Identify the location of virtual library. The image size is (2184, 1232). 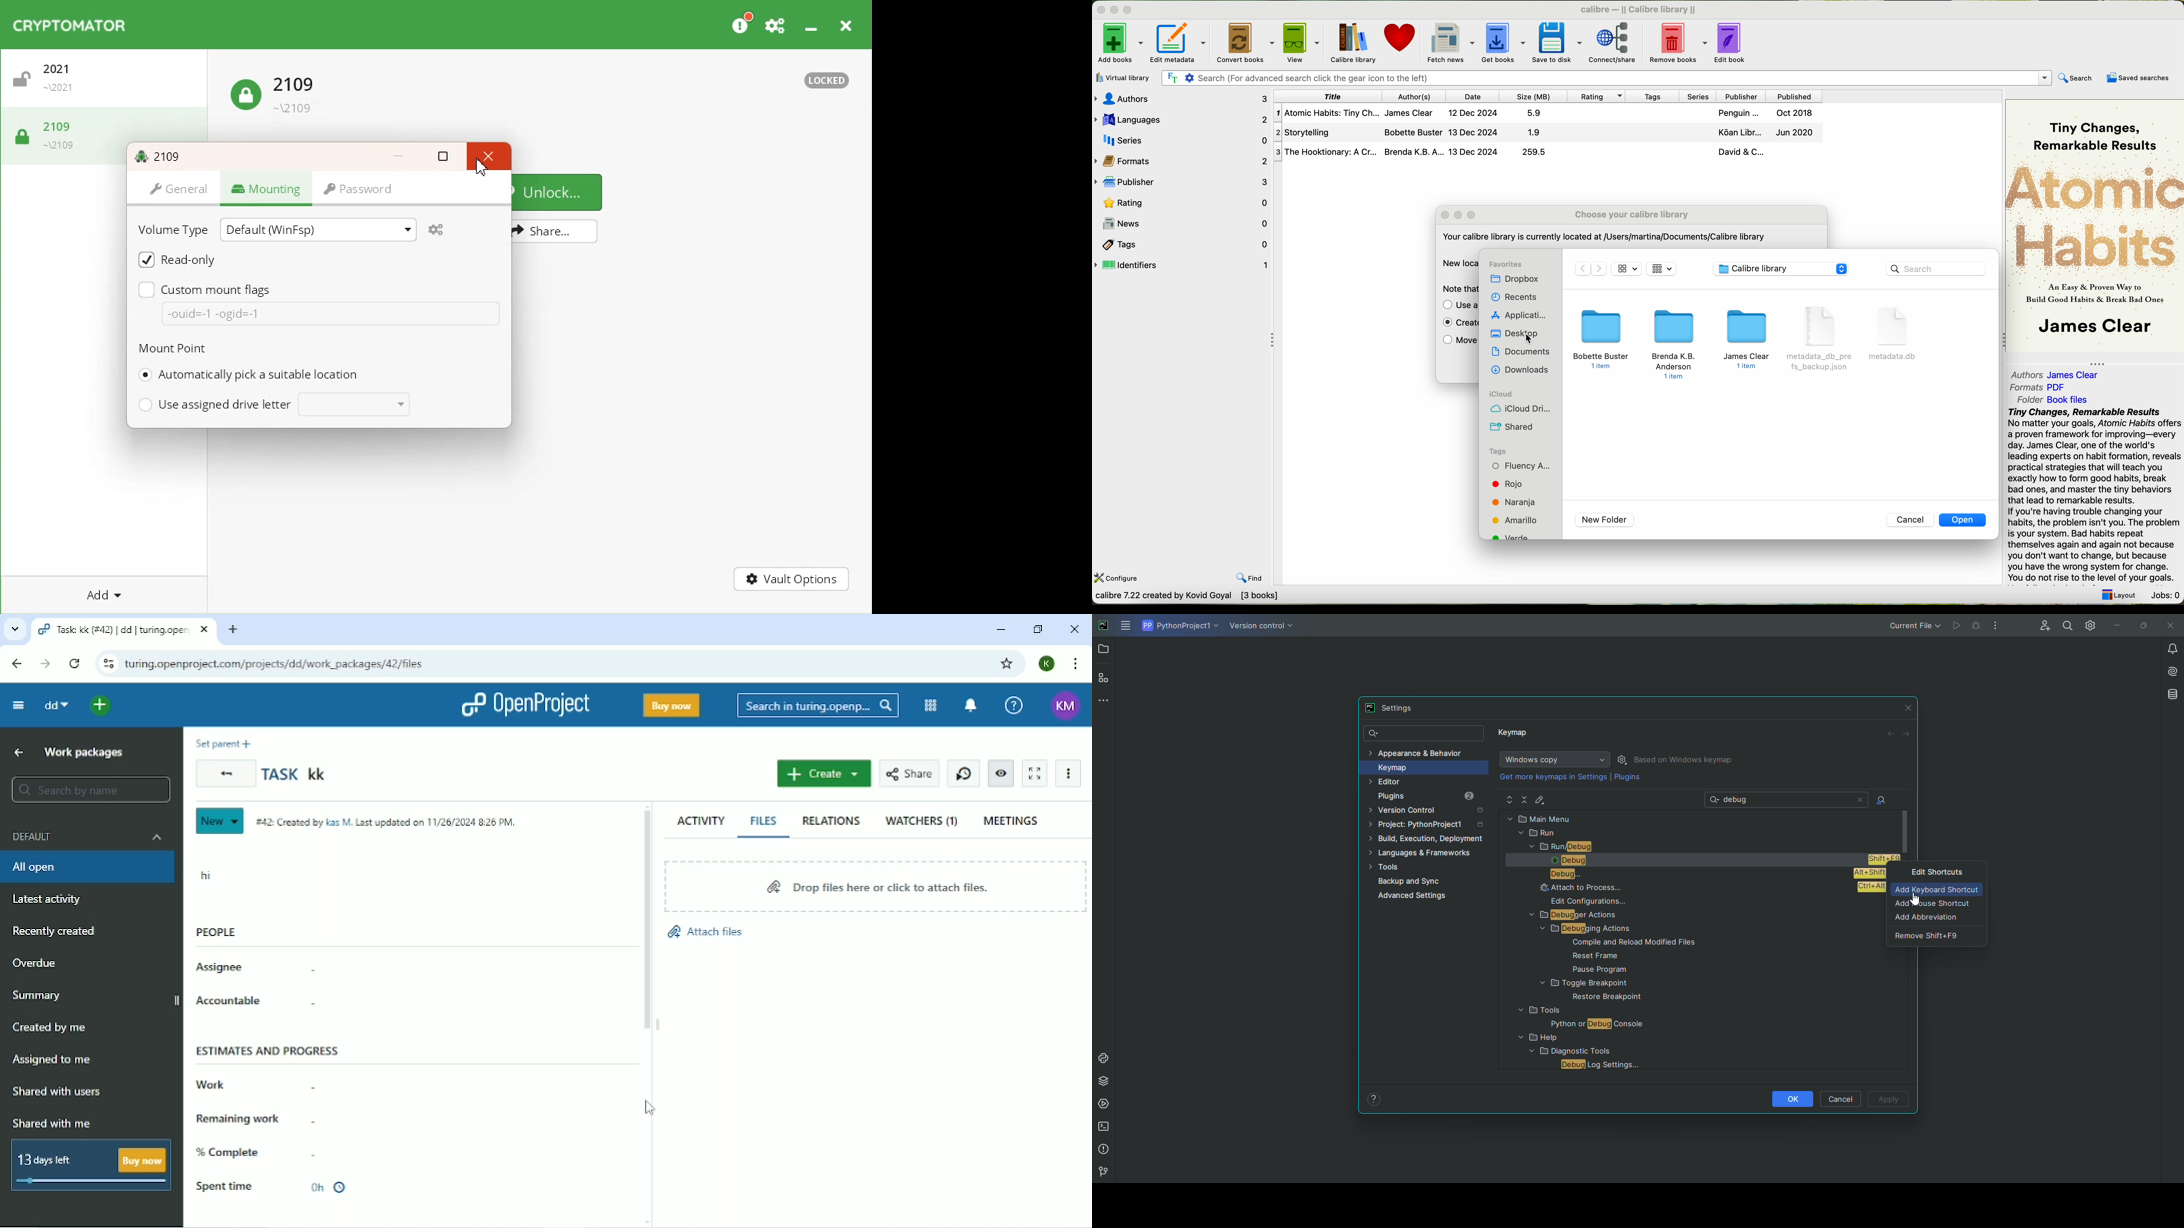
(1121, 77).